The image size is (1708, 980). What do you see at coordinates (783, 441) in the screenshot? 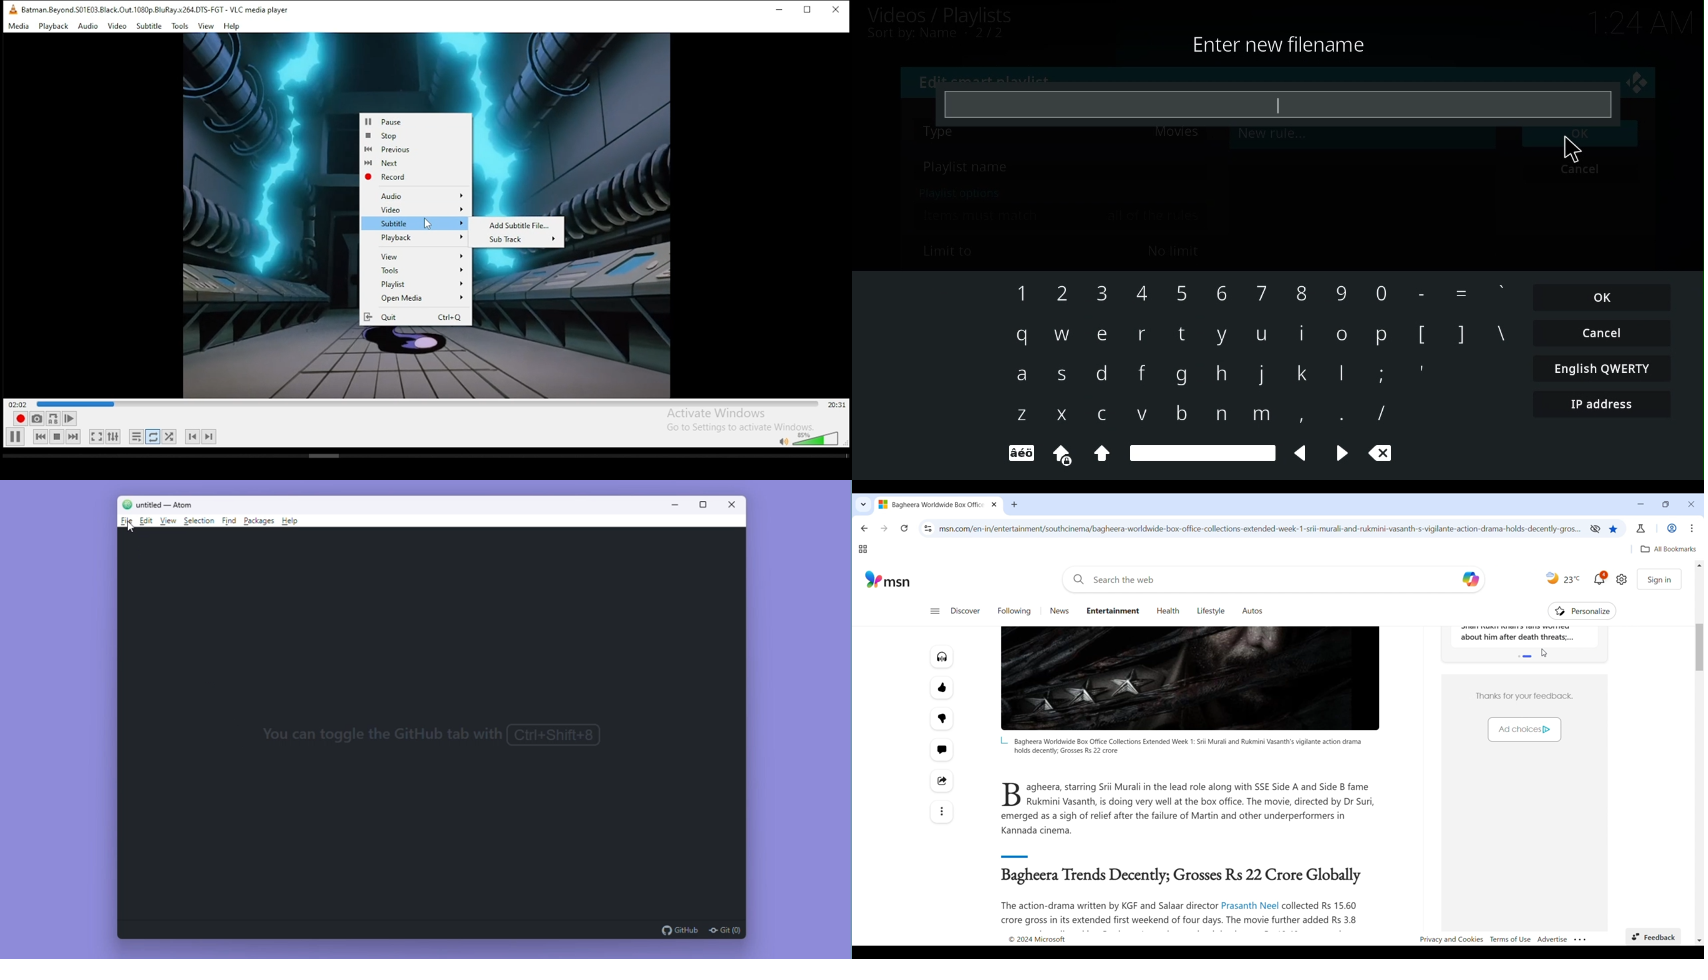
I see `mute/unmute` at bounding box center [783, 441].